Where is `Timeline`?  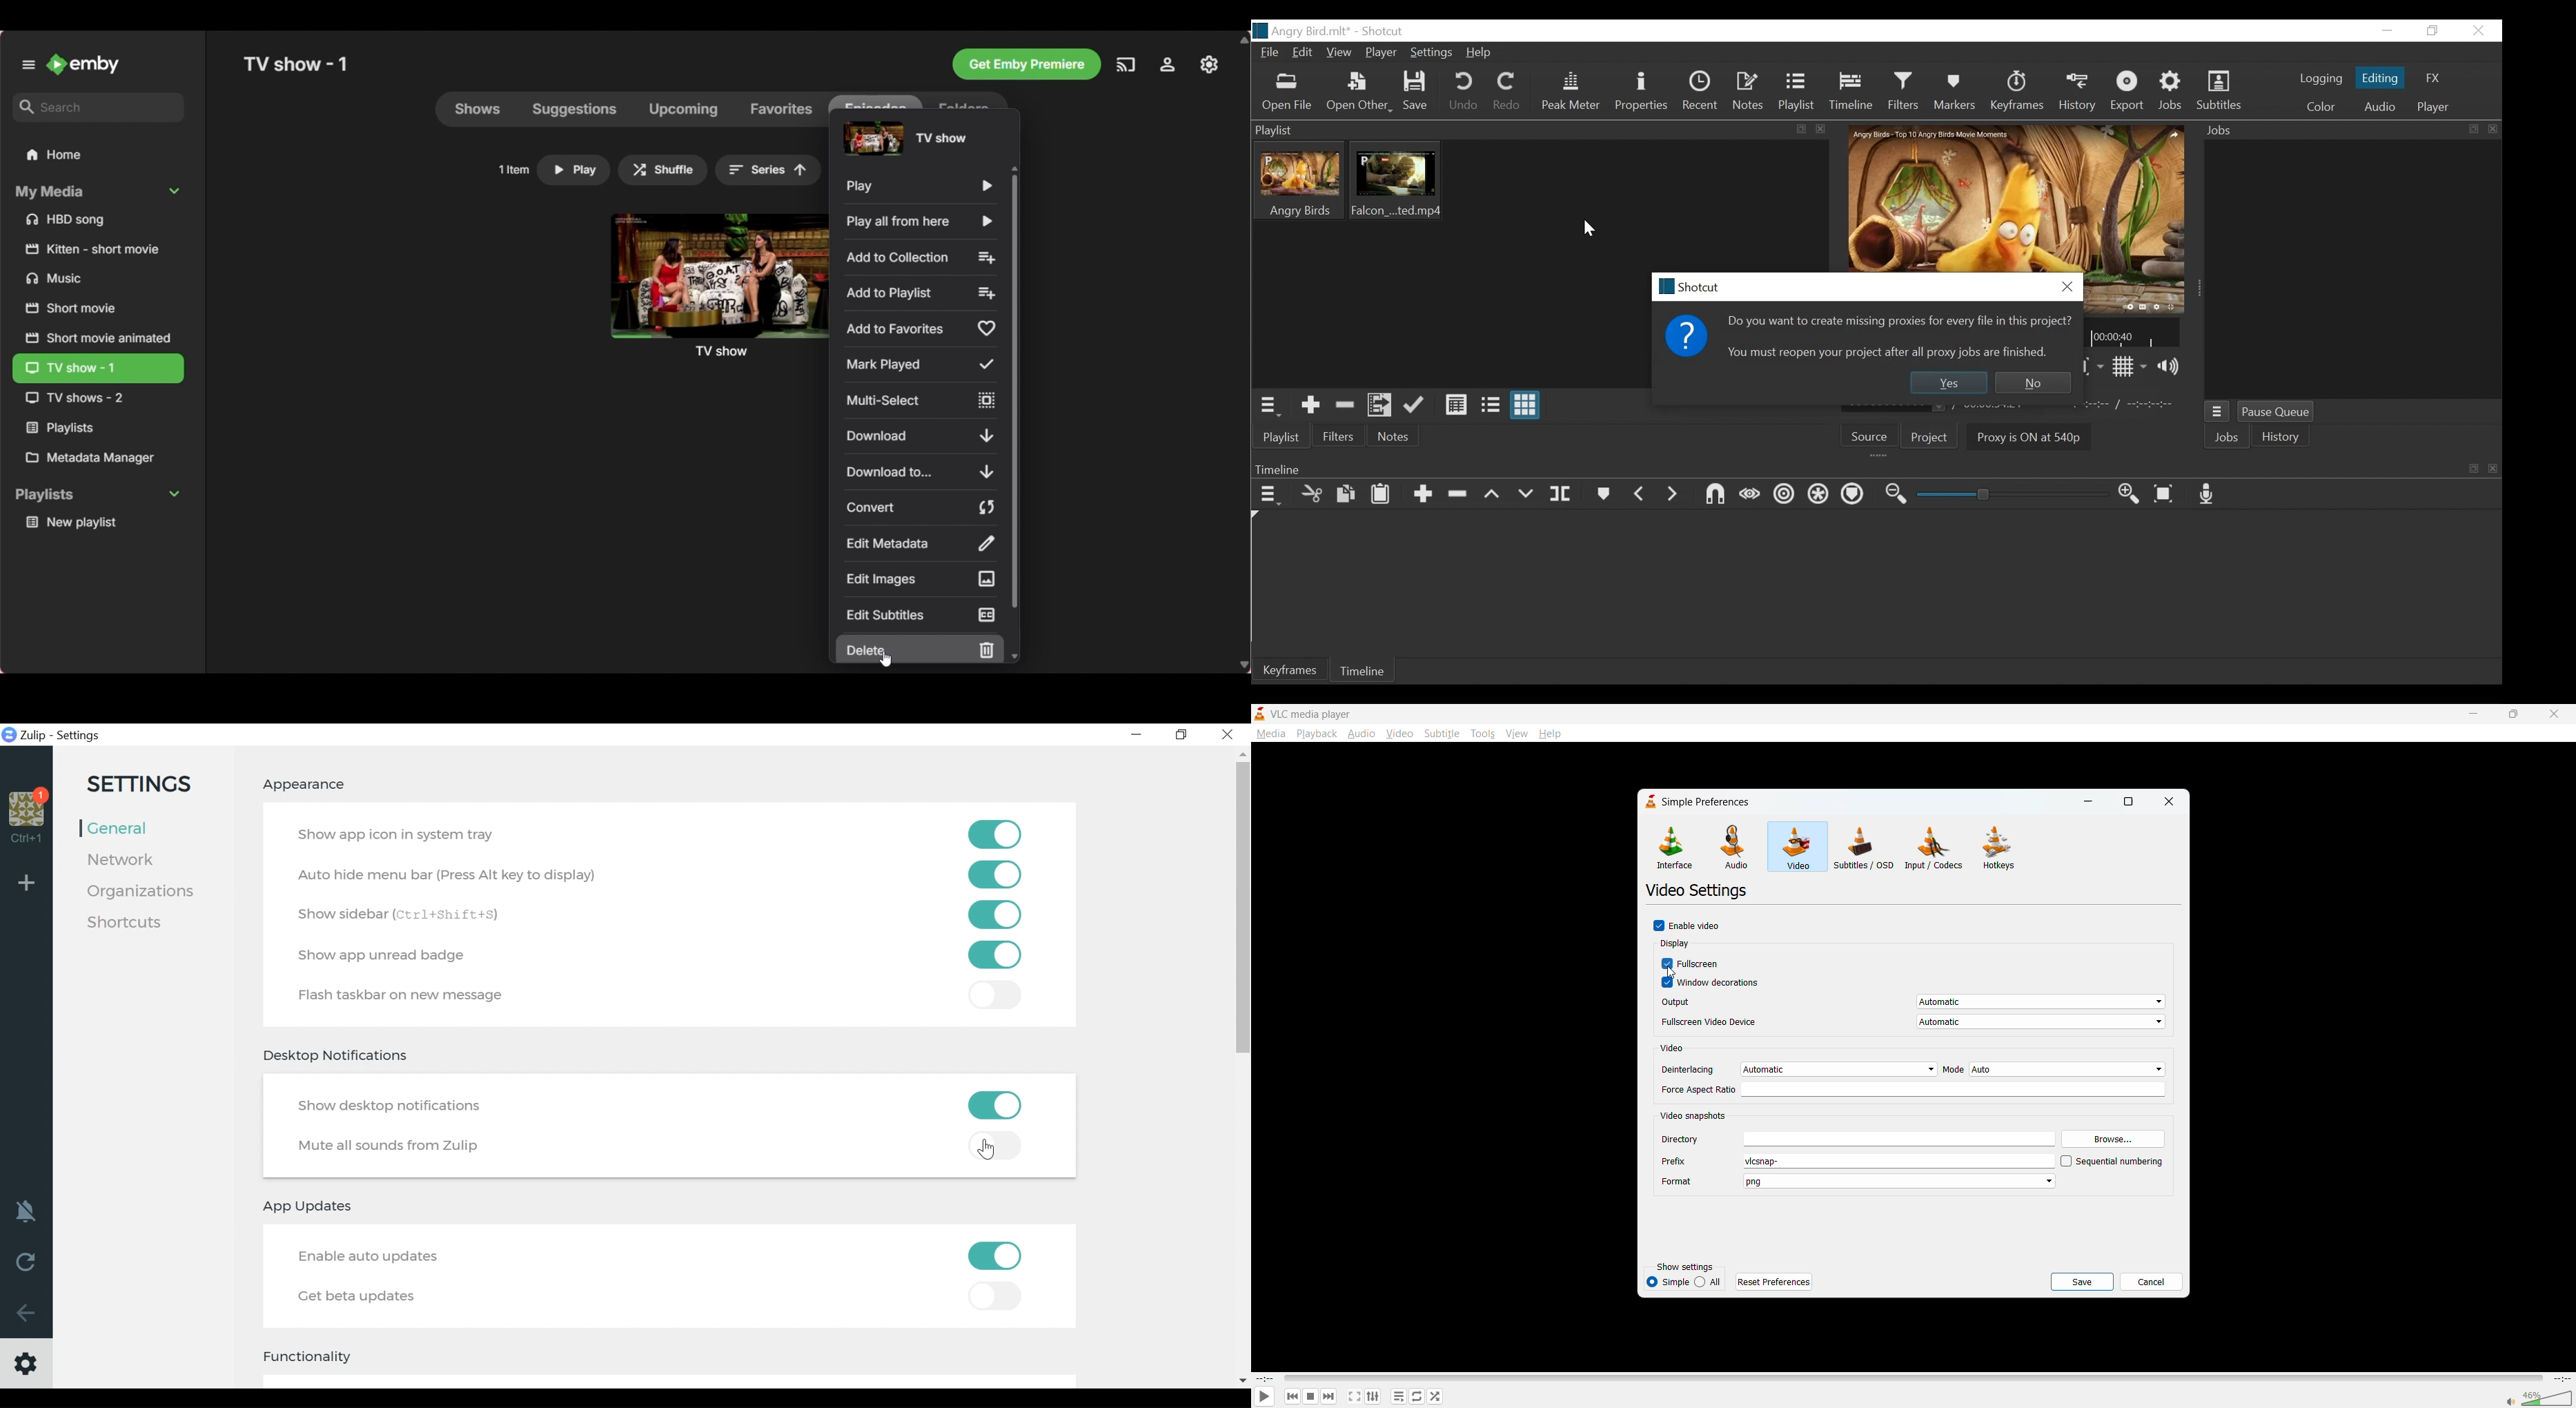
Timeline is located at coordinates (1364, 670).